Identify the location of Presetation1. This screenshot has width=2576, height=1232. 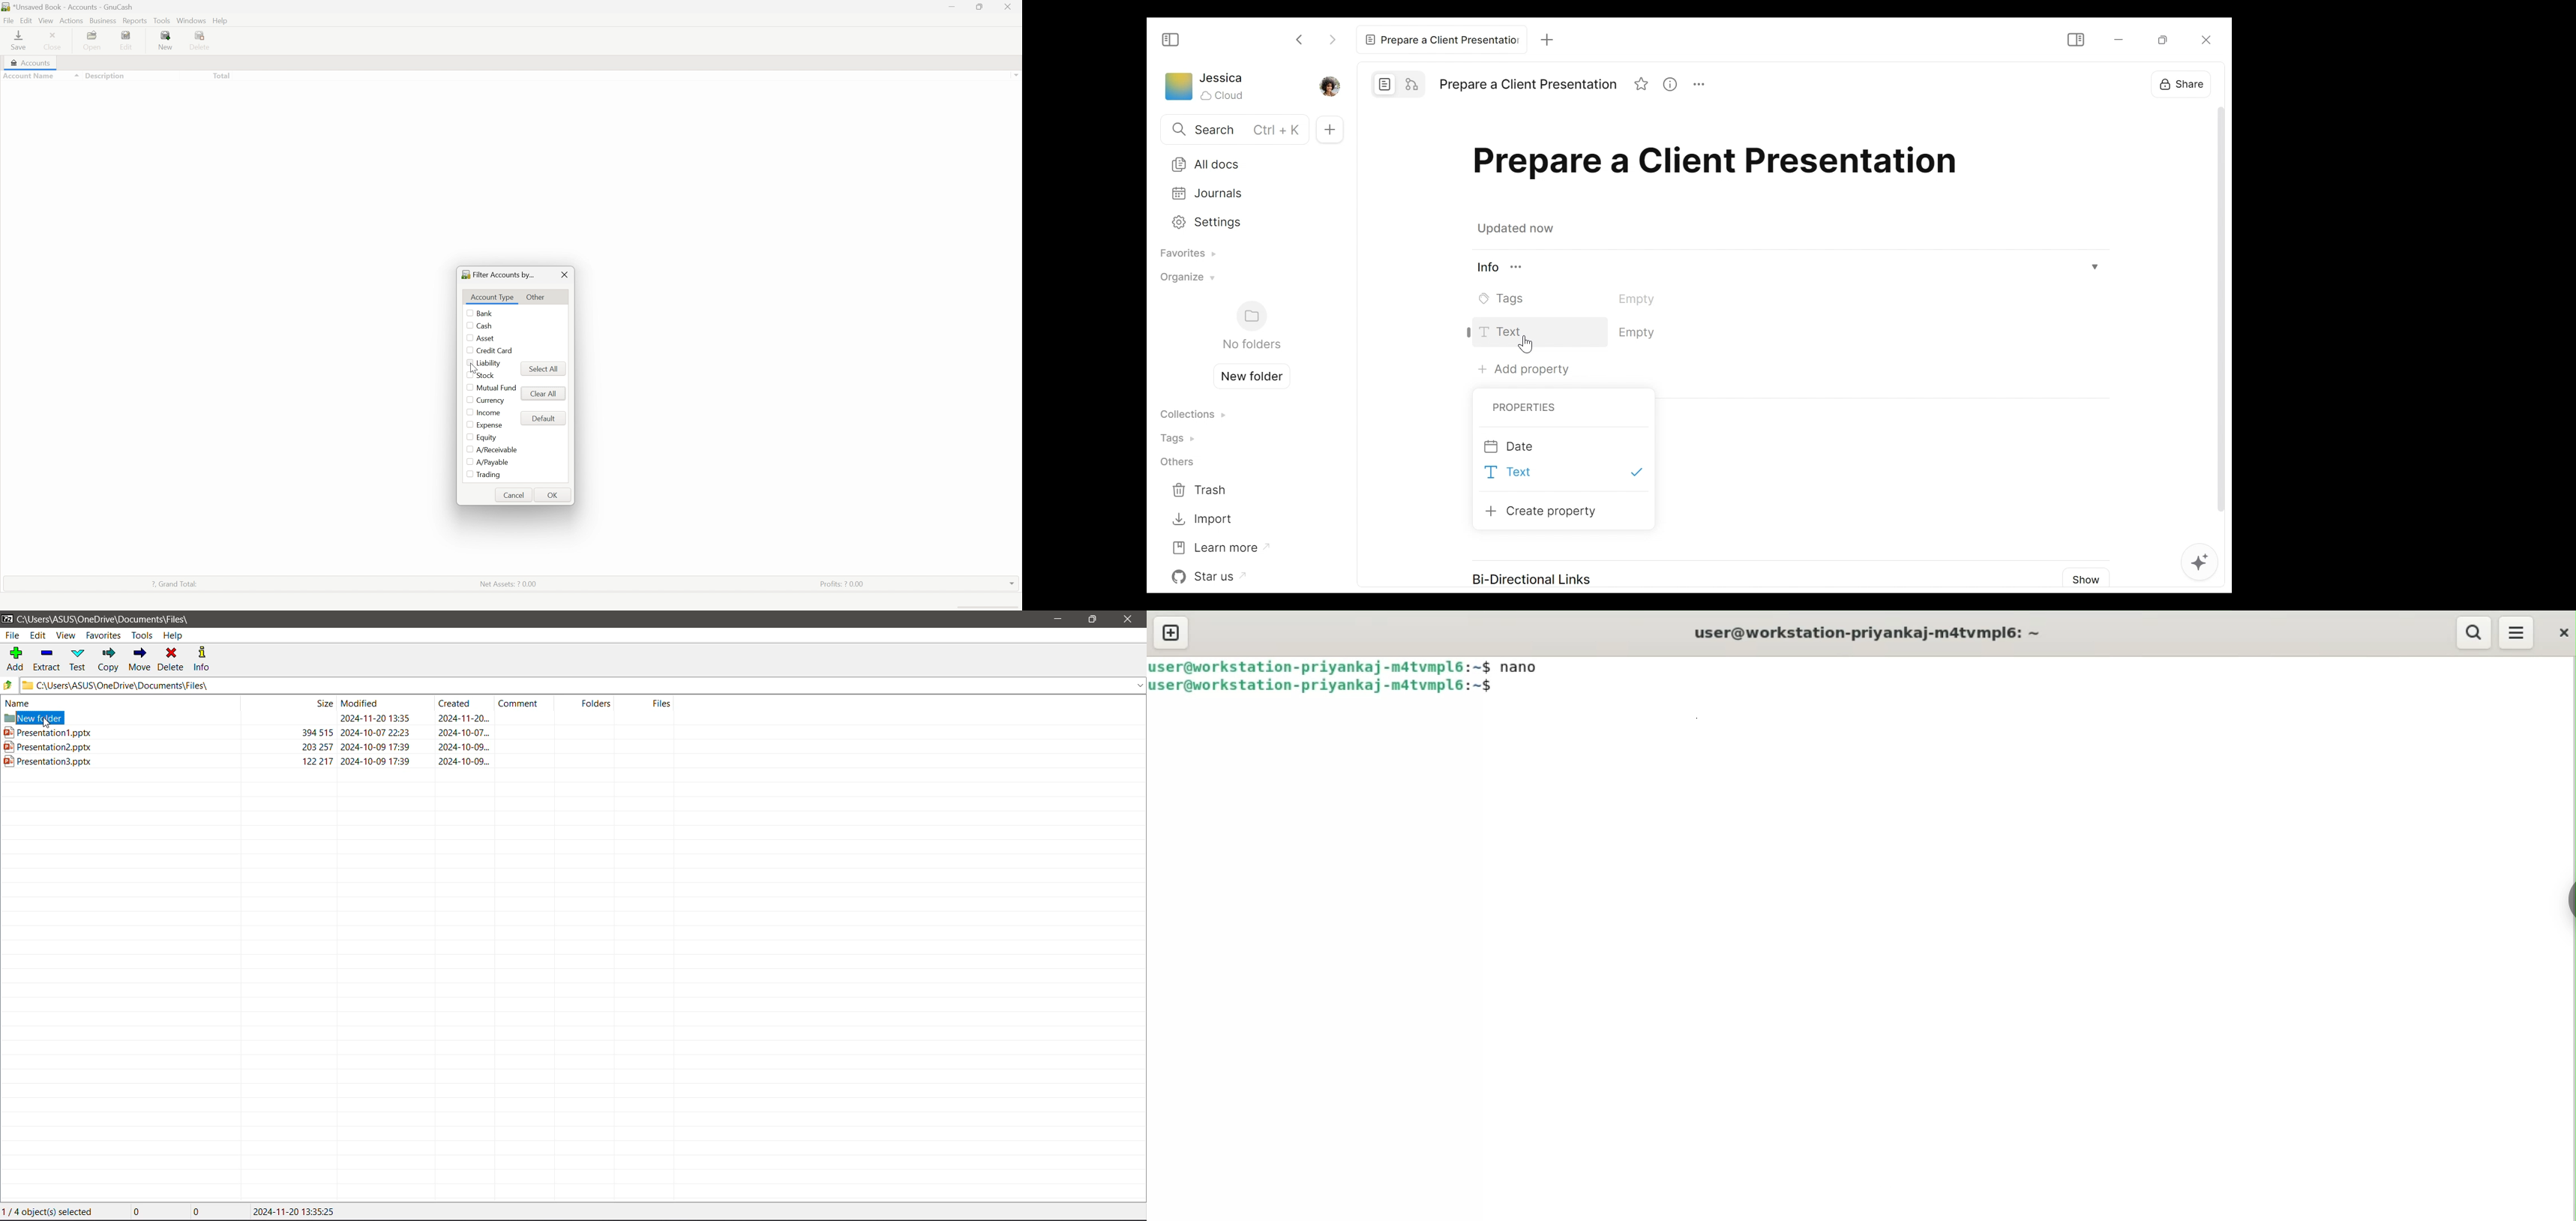
(268, 734).